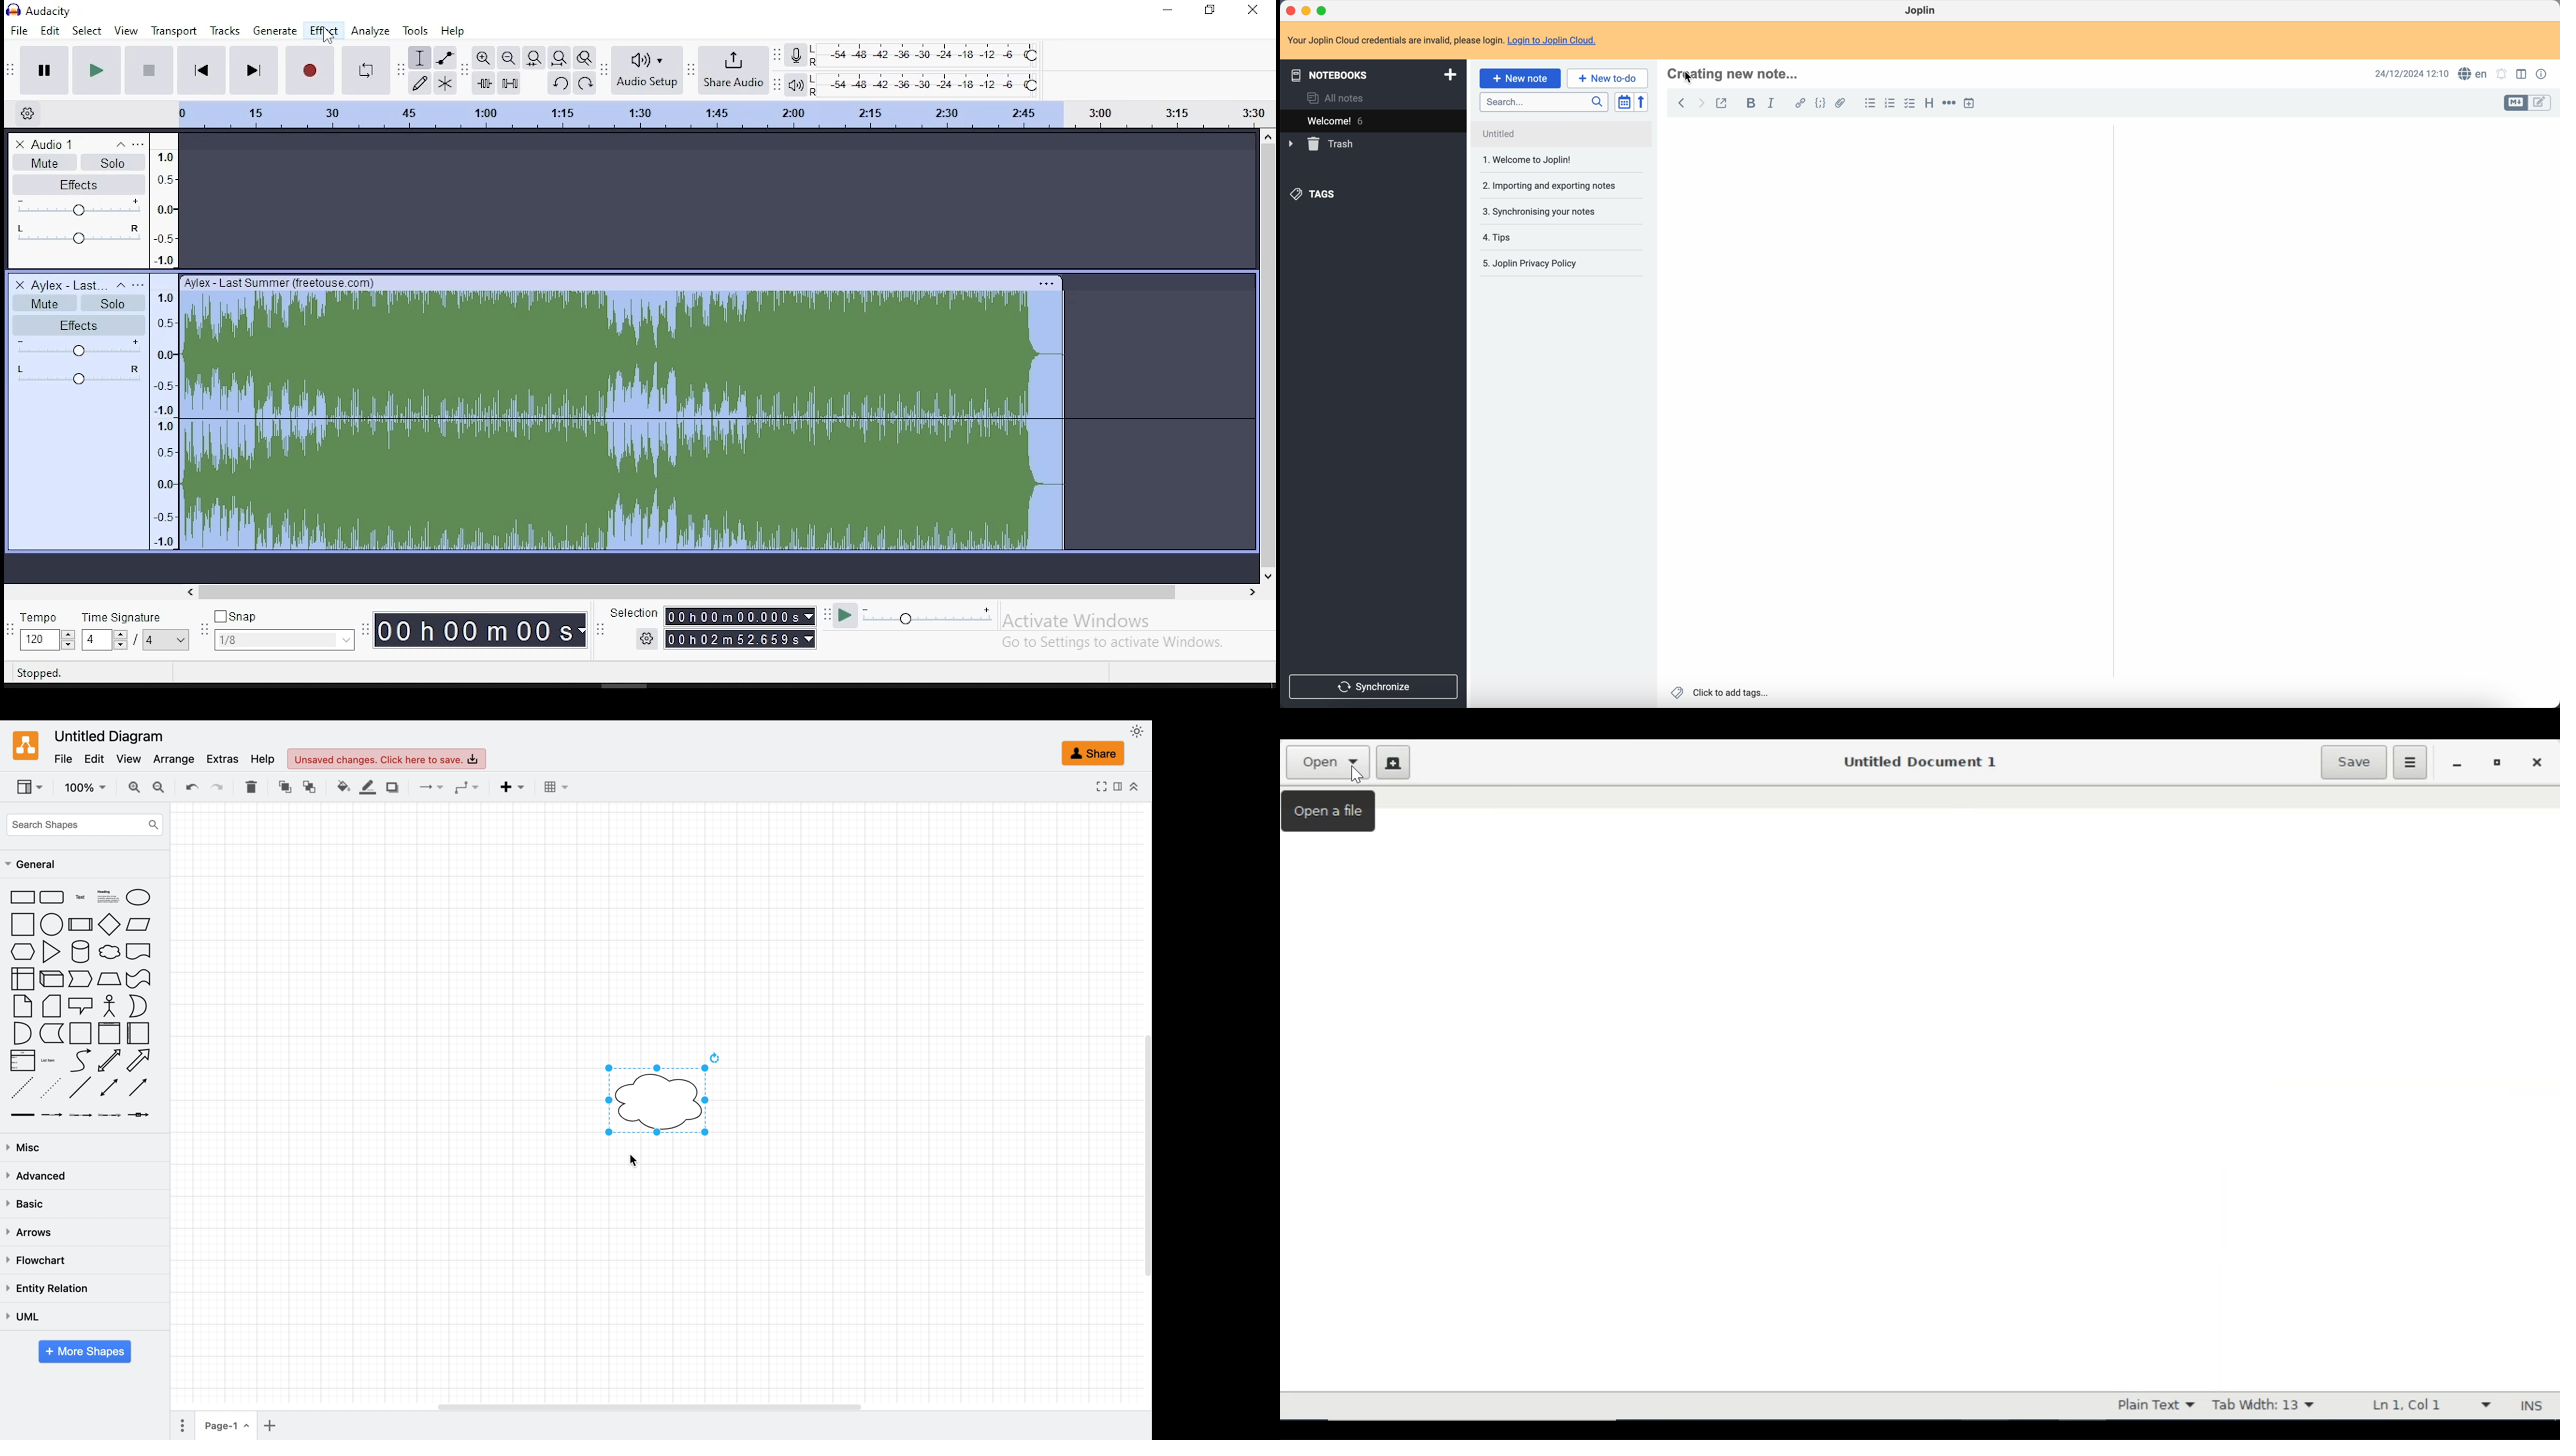 This screenshot has width=2576, height=1456. Describe the element at coordinates (1555, 185) in the screenshot. I see `importing and exporting notes` at that location.